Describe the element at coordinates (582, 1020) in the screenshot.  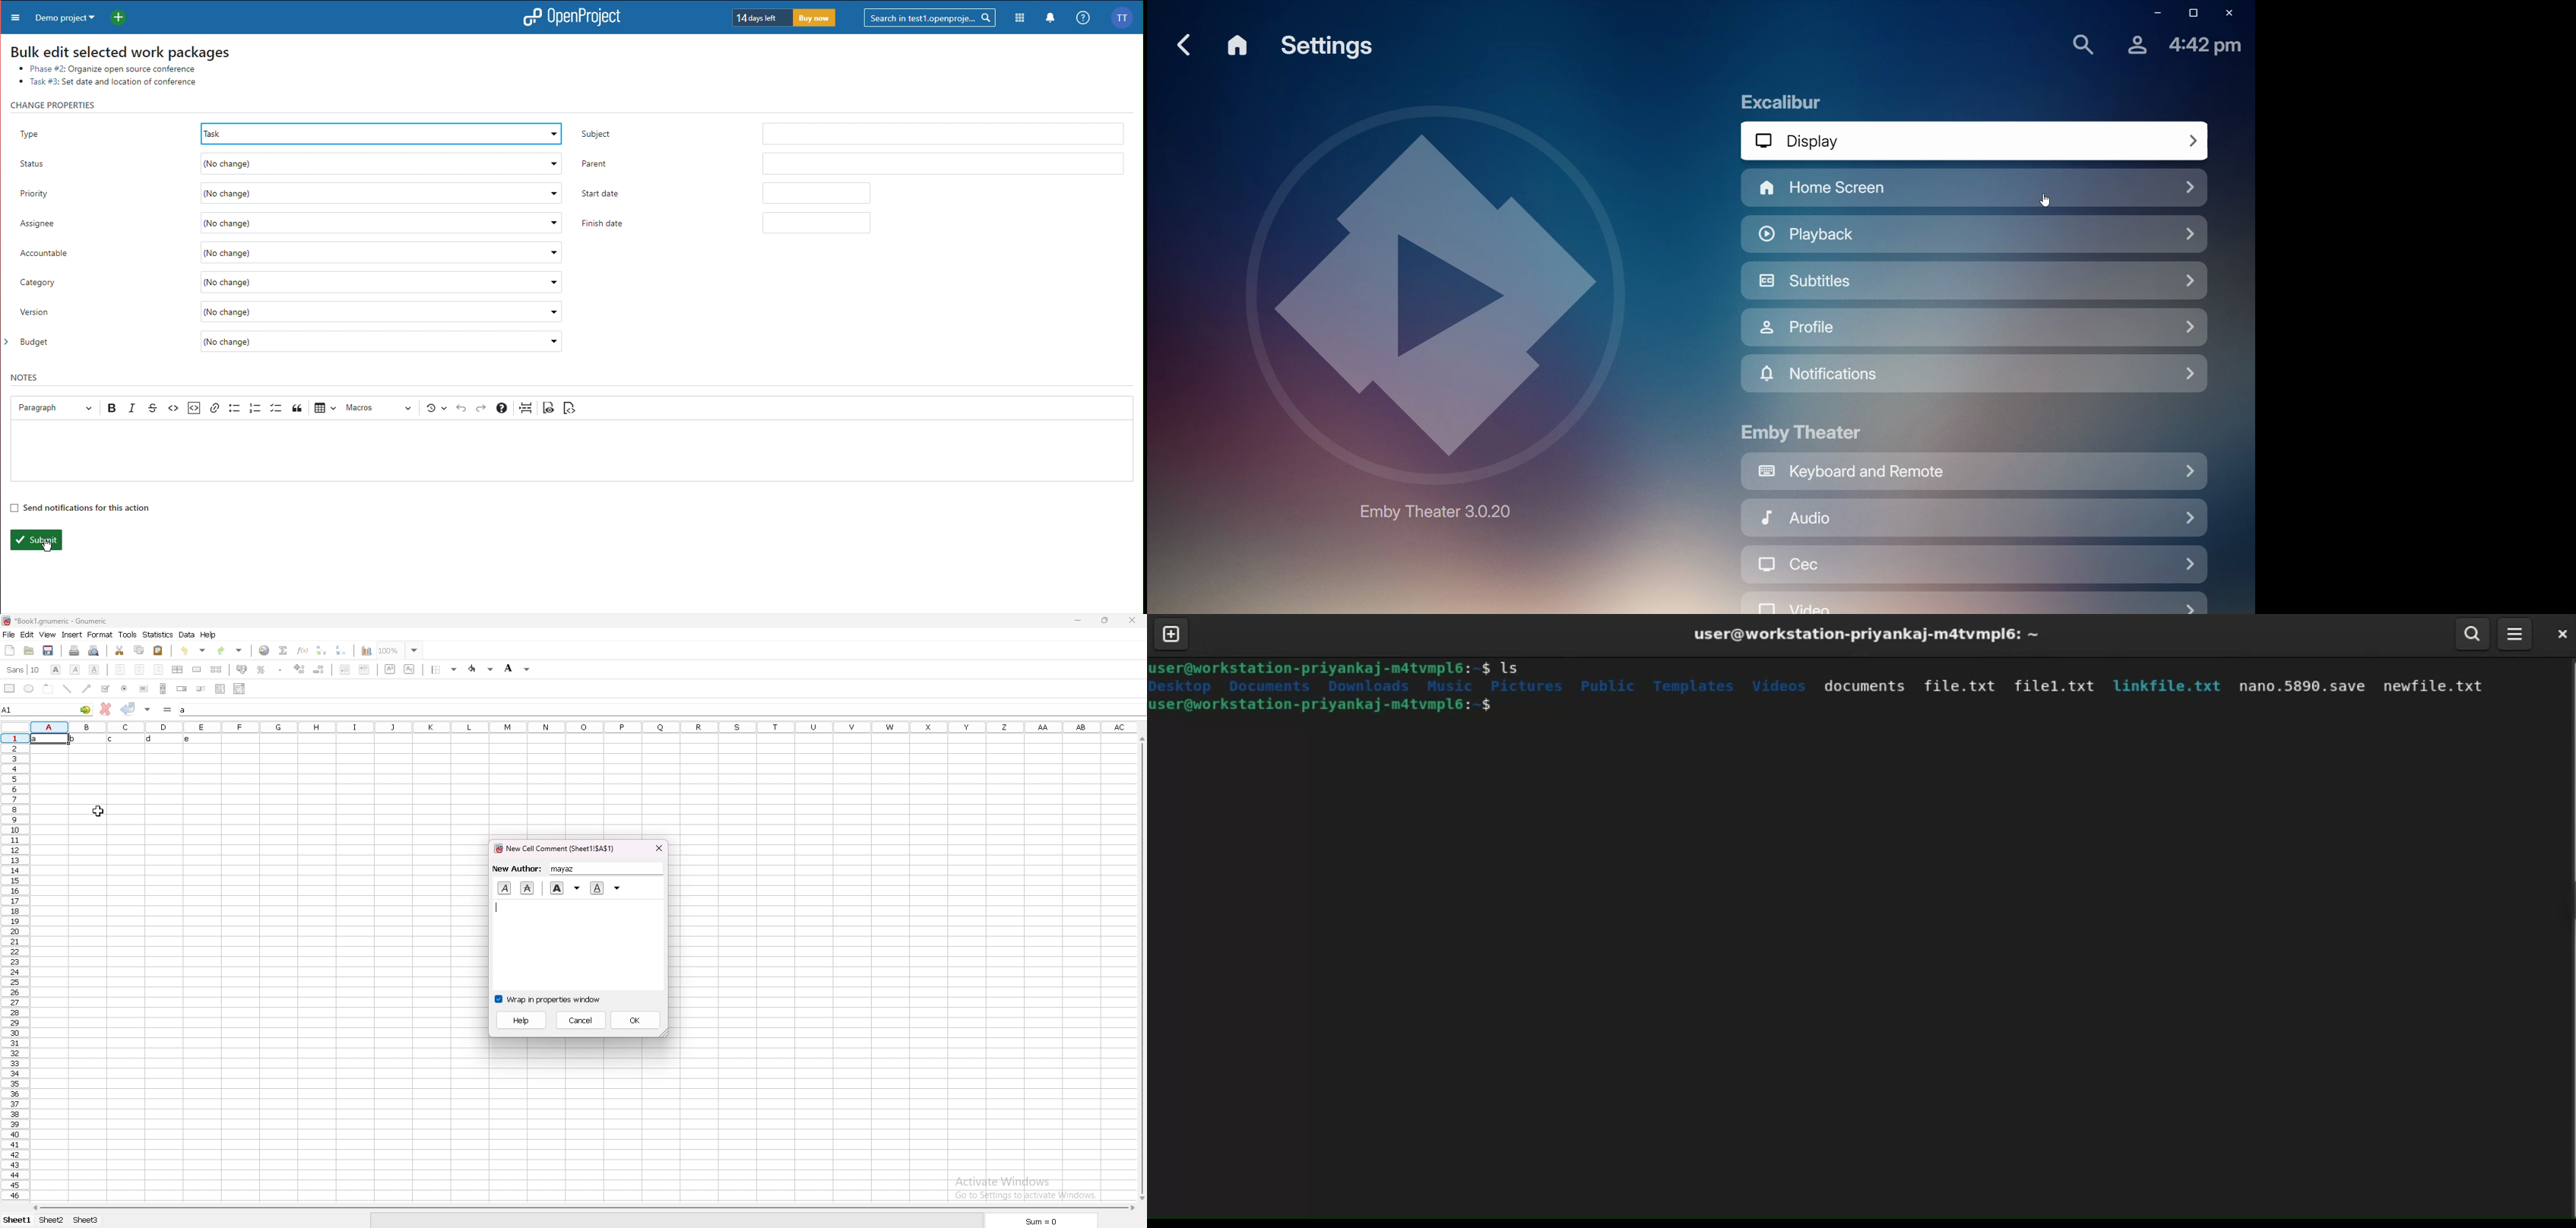
I see `cancel` at that location.